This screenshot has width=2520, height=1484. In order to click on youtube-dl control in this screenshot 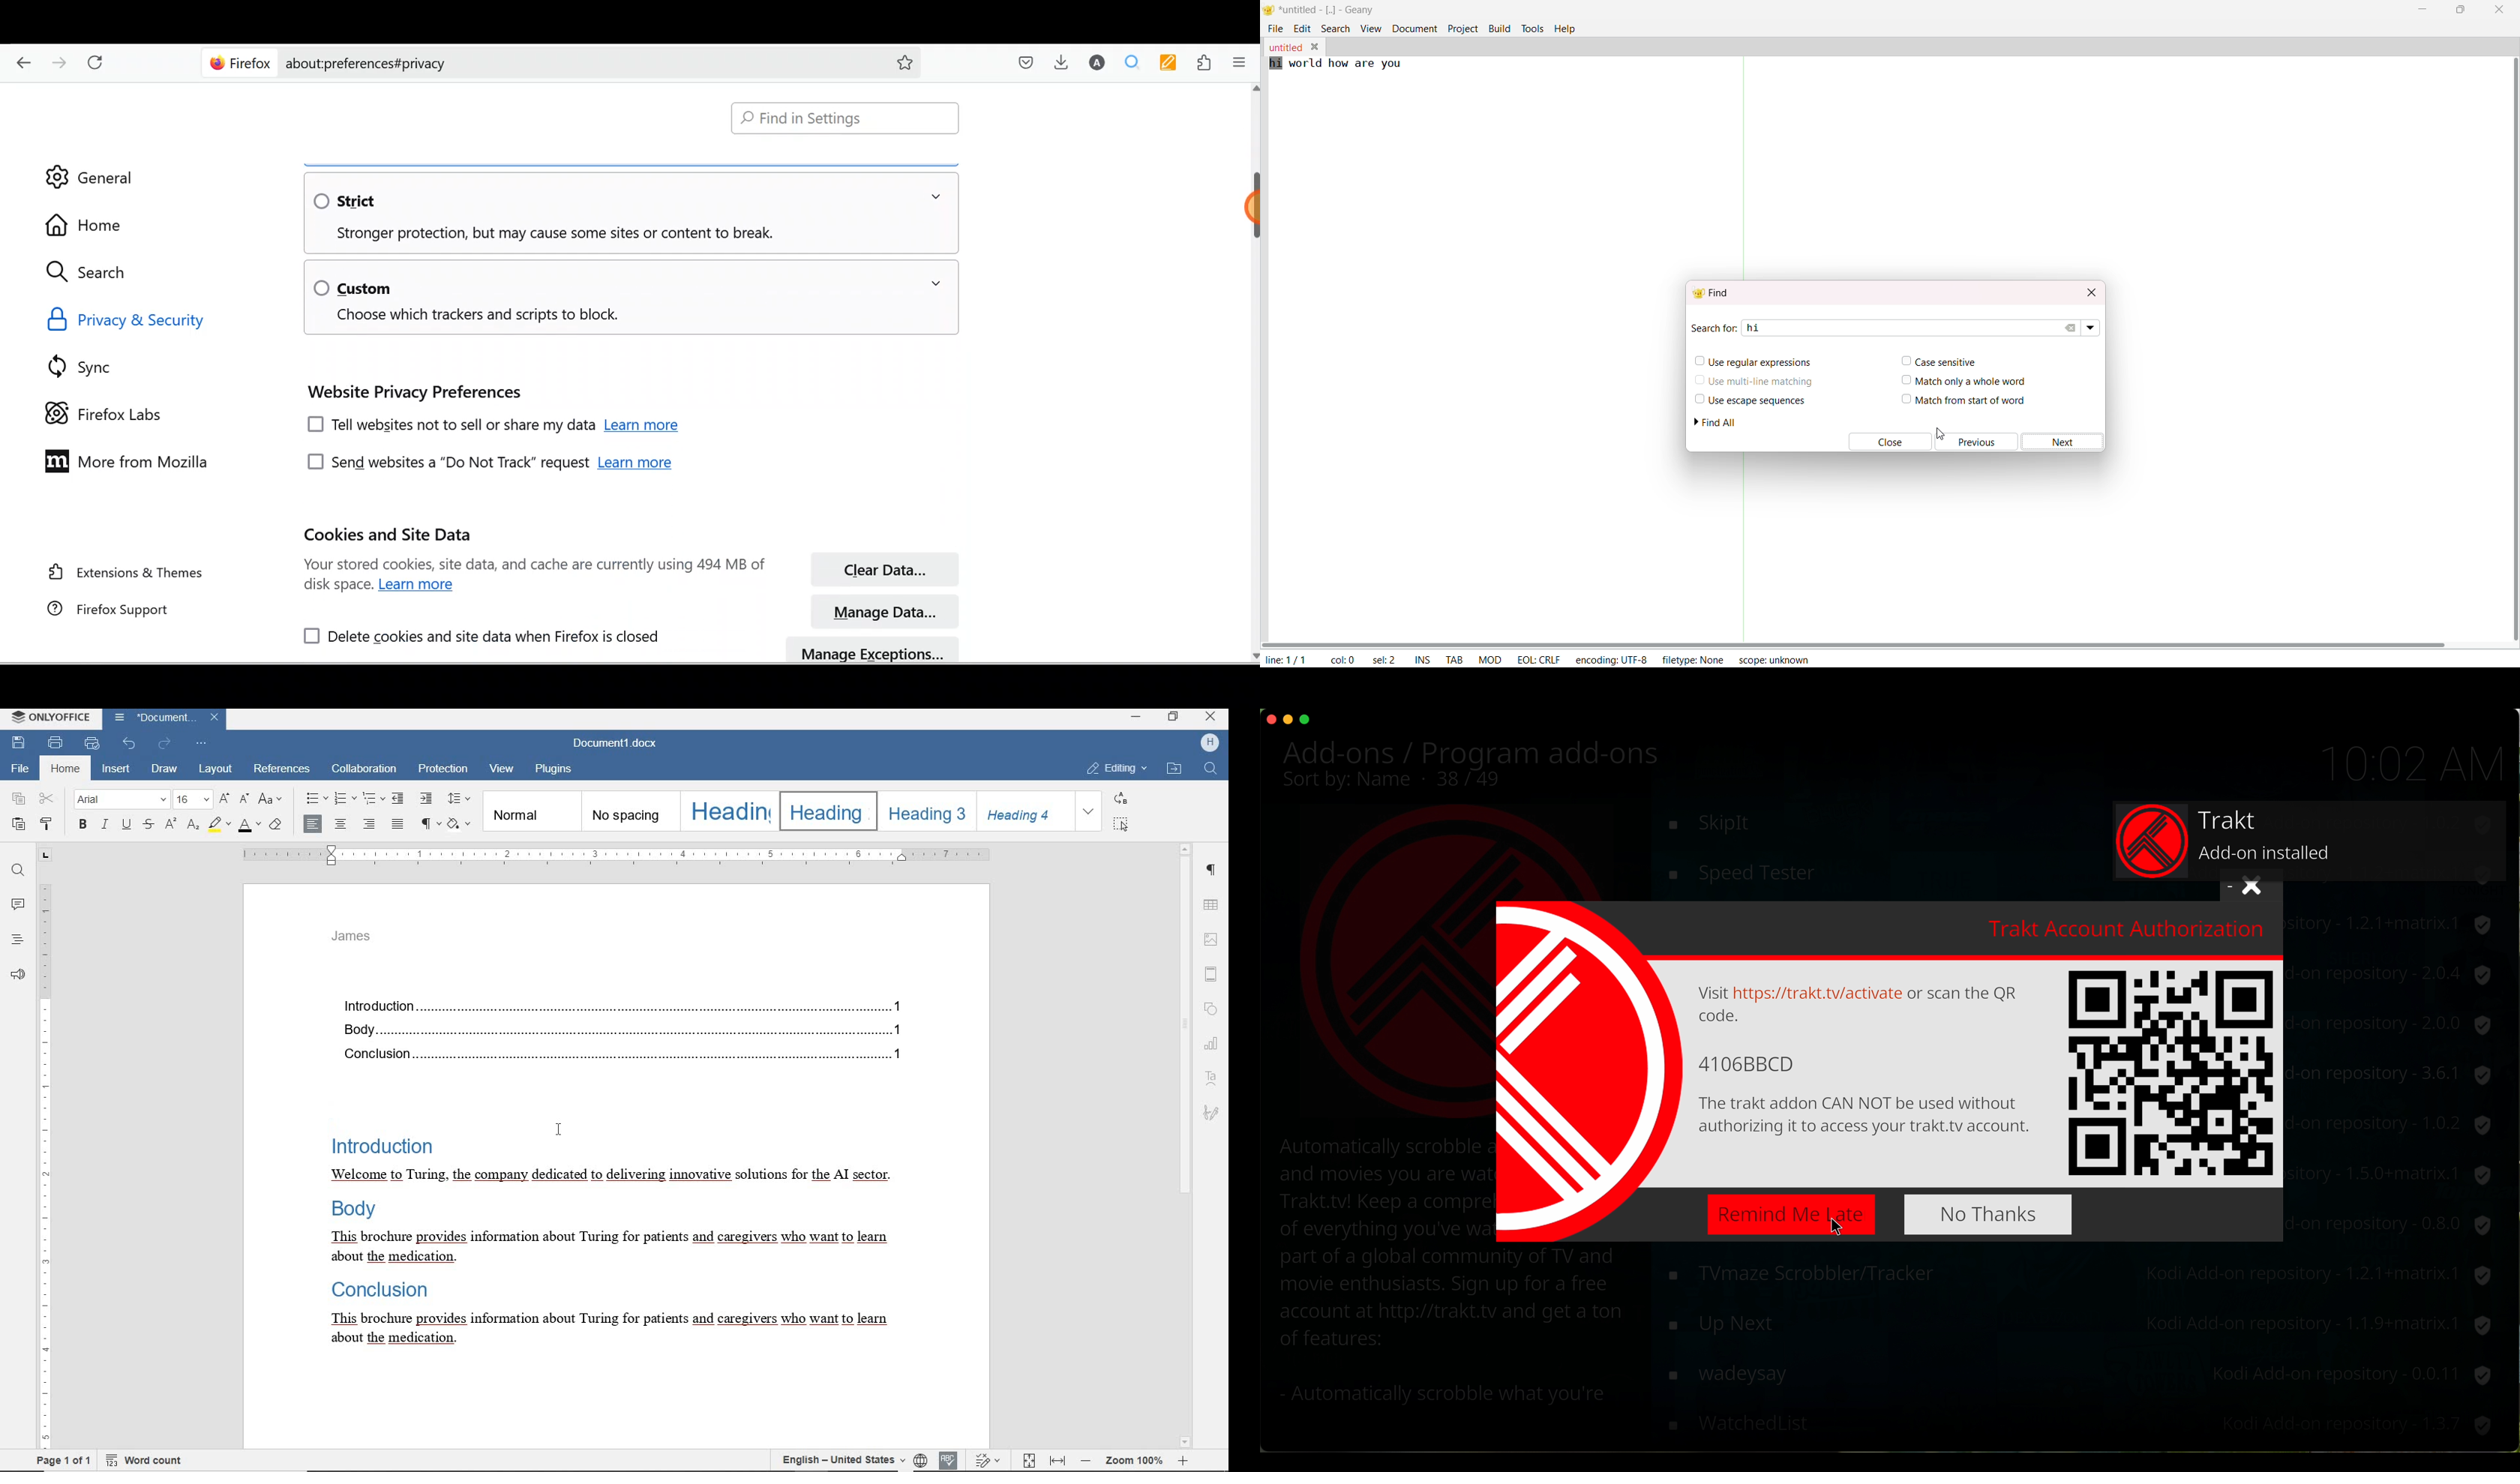, I will do `click(2077, 1424)`.